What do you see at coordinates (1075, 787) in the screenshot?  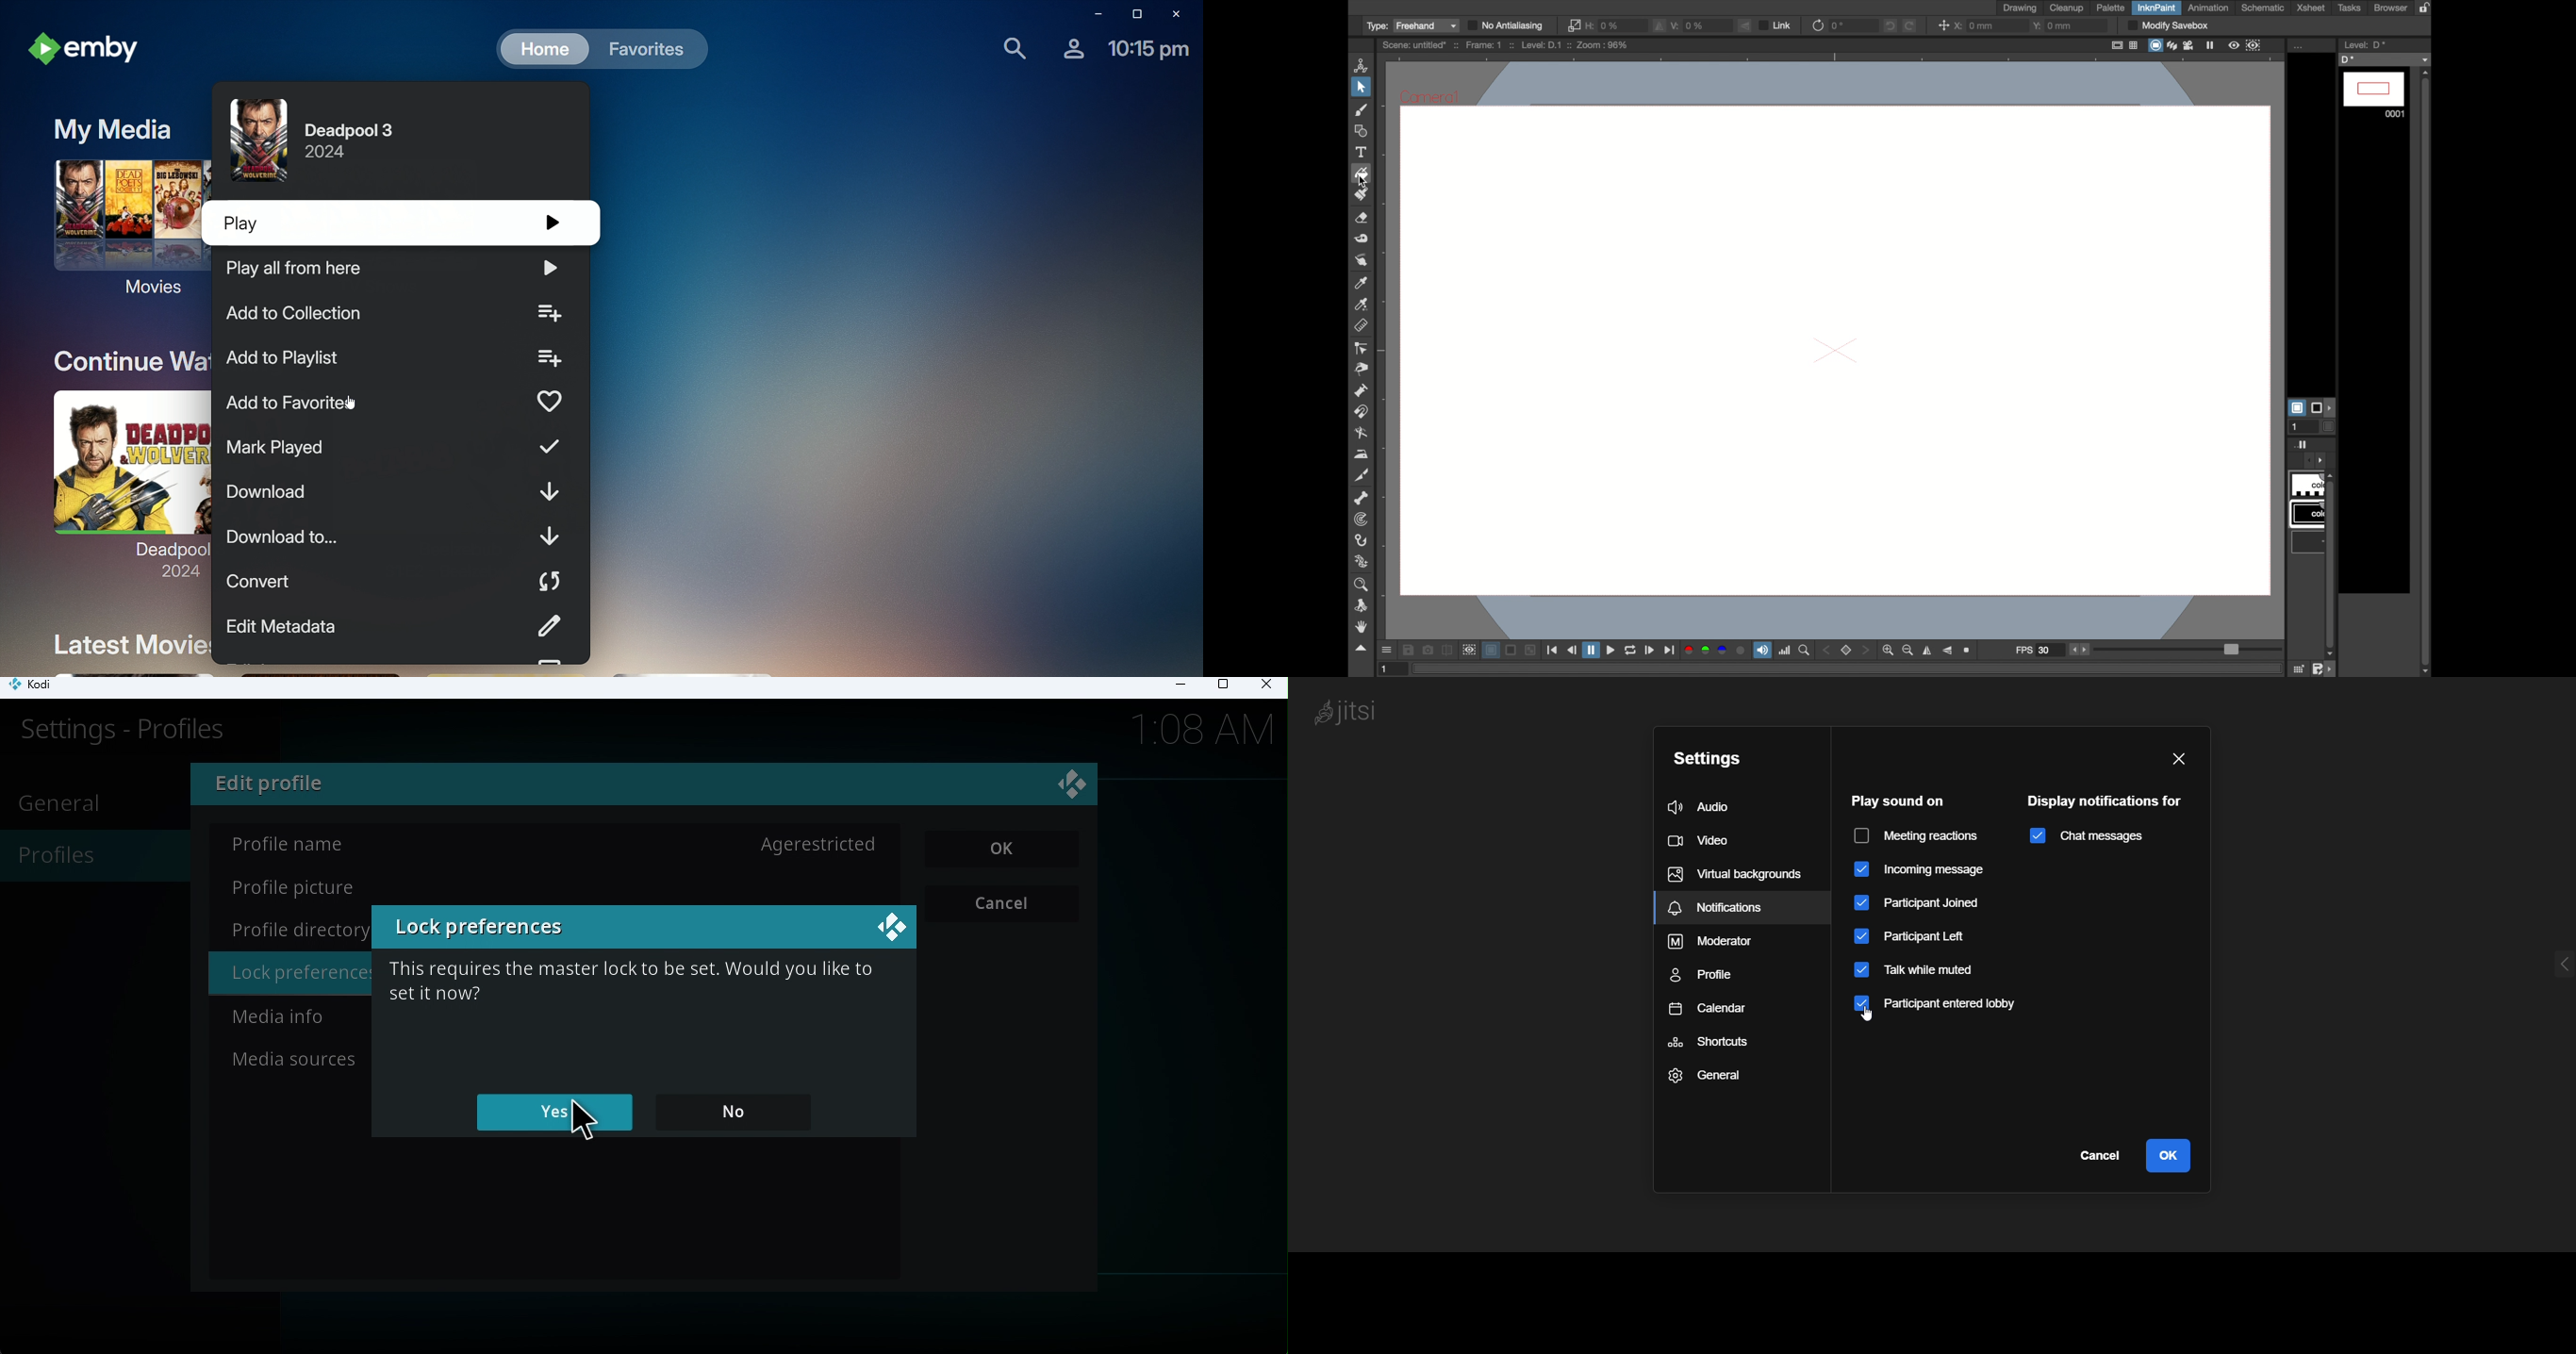 I see `Close` at bounding box center [1075, 787].